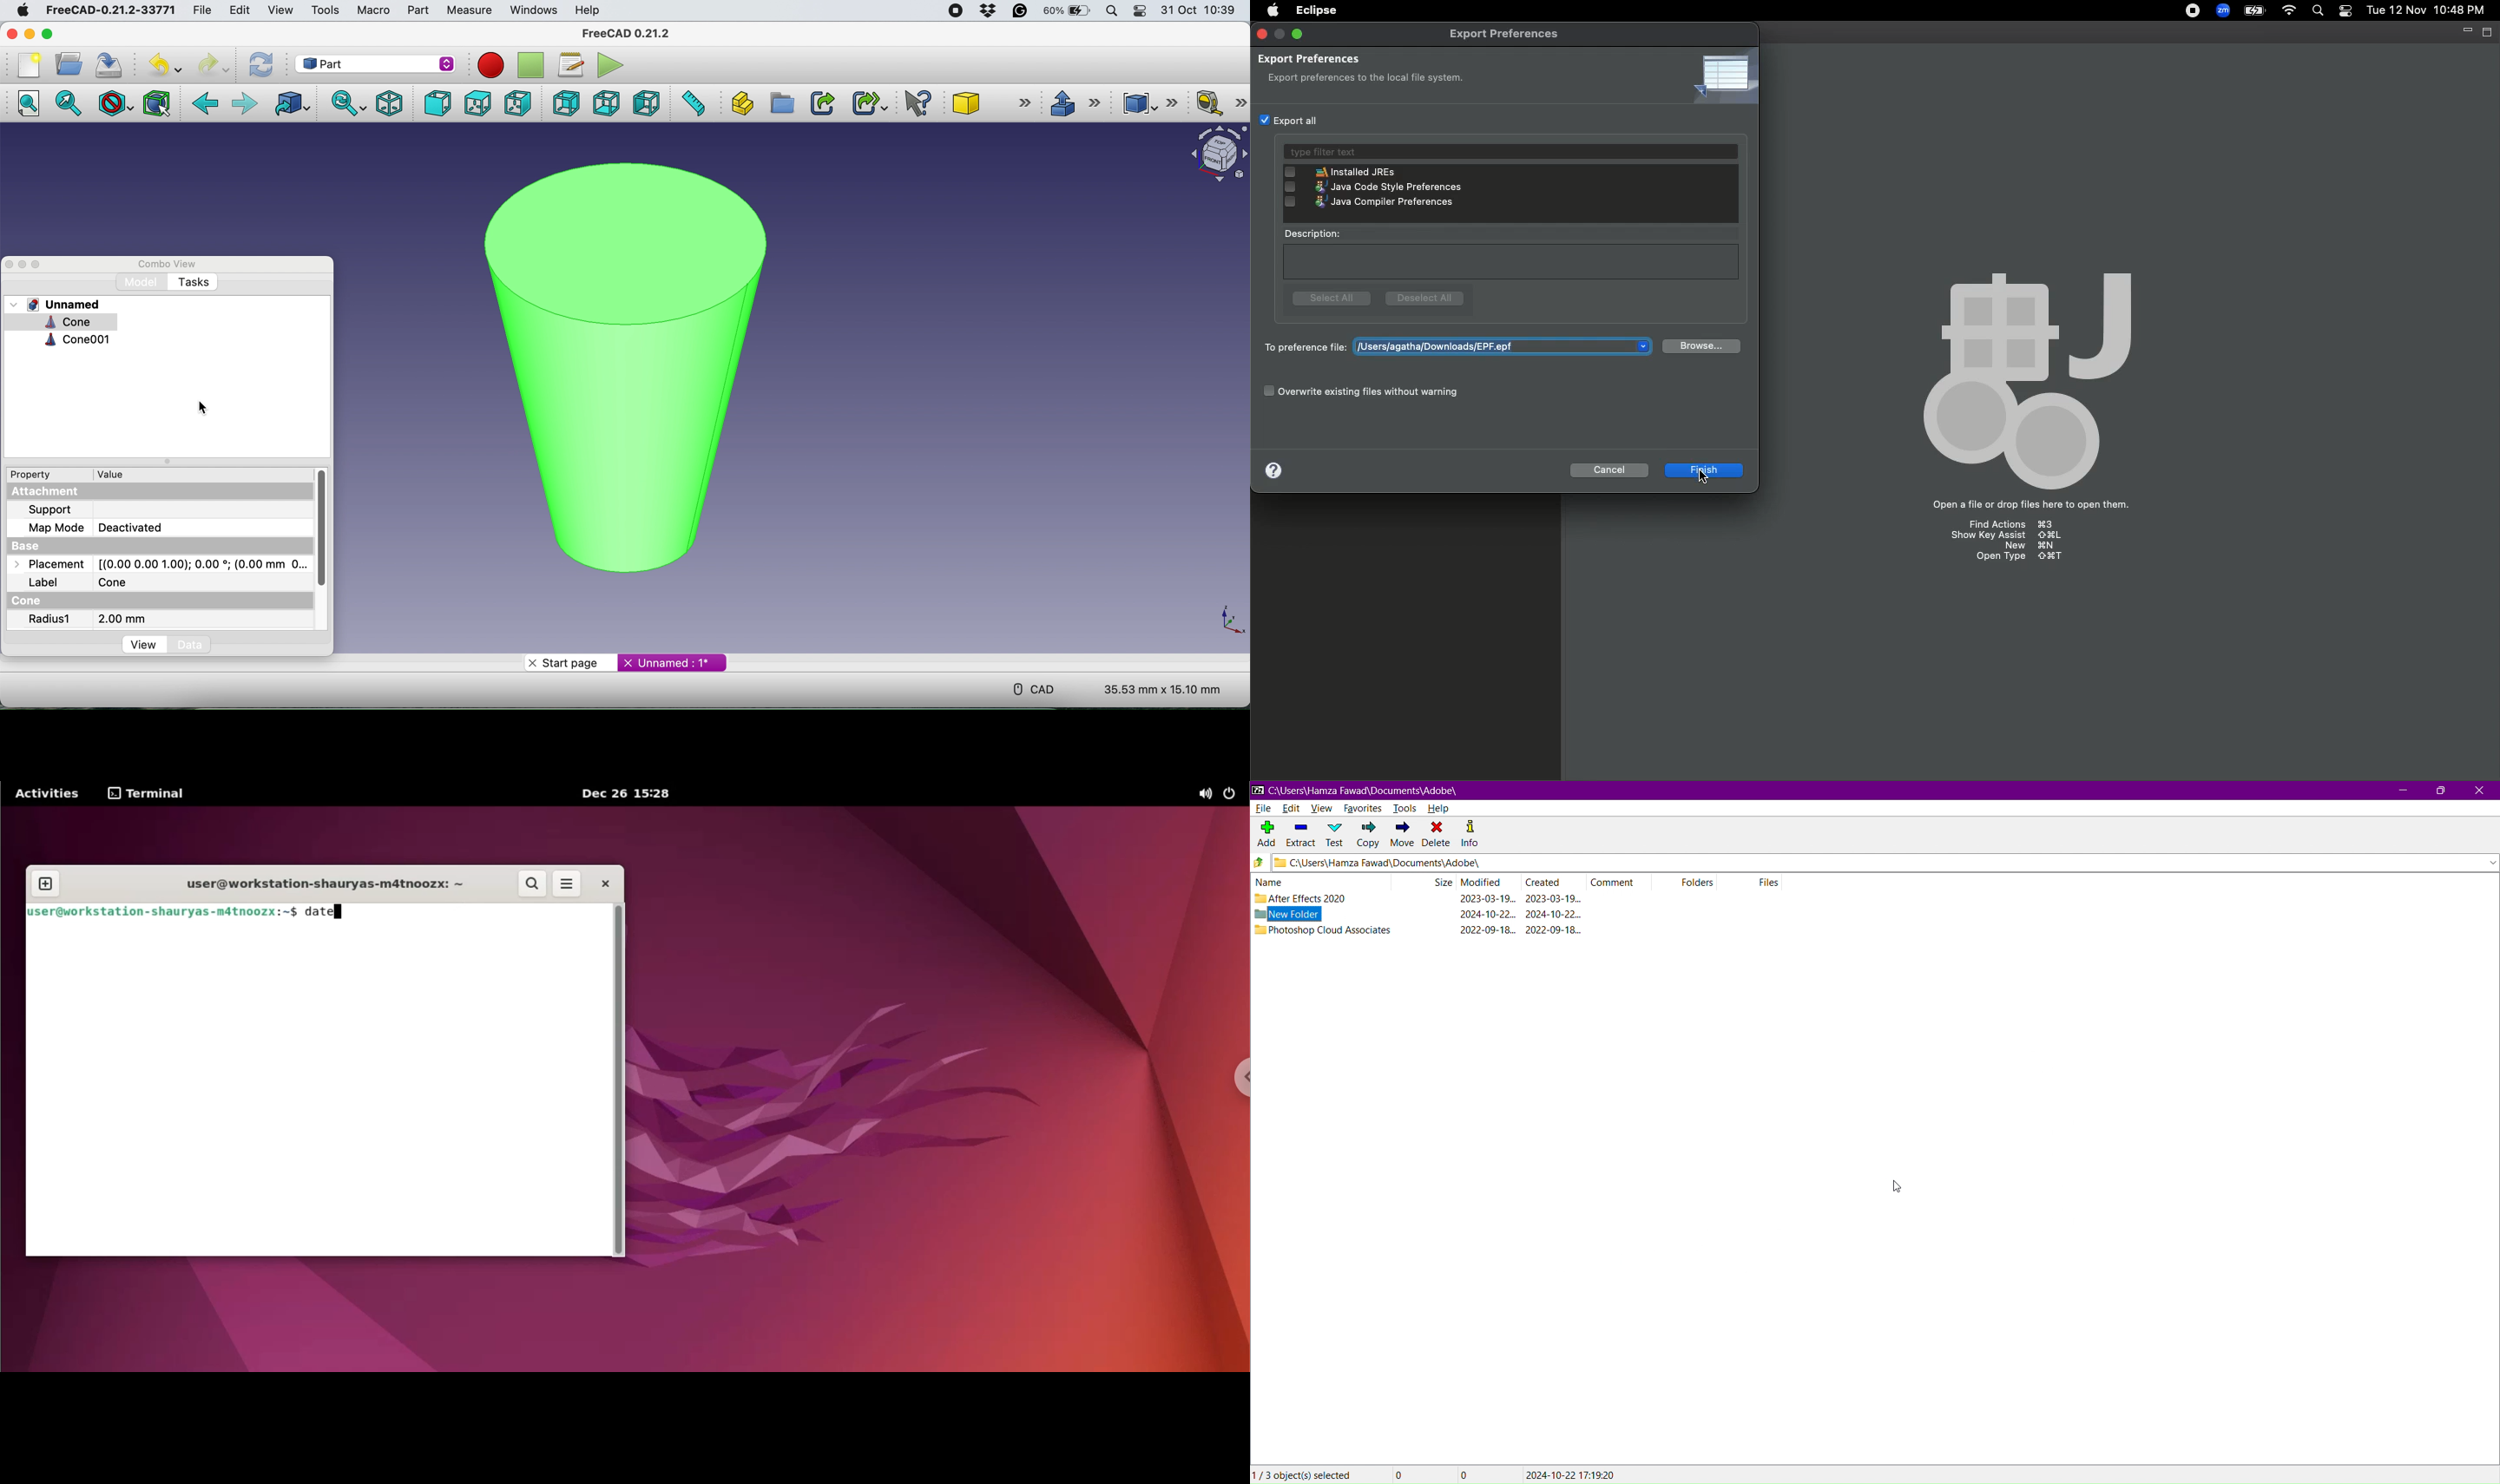 Image resolution: width=2520 pixels, height=1484 pixels. Describe the element at coordinates (156, 103) in the screenshot. I see `bounding box` at that location.